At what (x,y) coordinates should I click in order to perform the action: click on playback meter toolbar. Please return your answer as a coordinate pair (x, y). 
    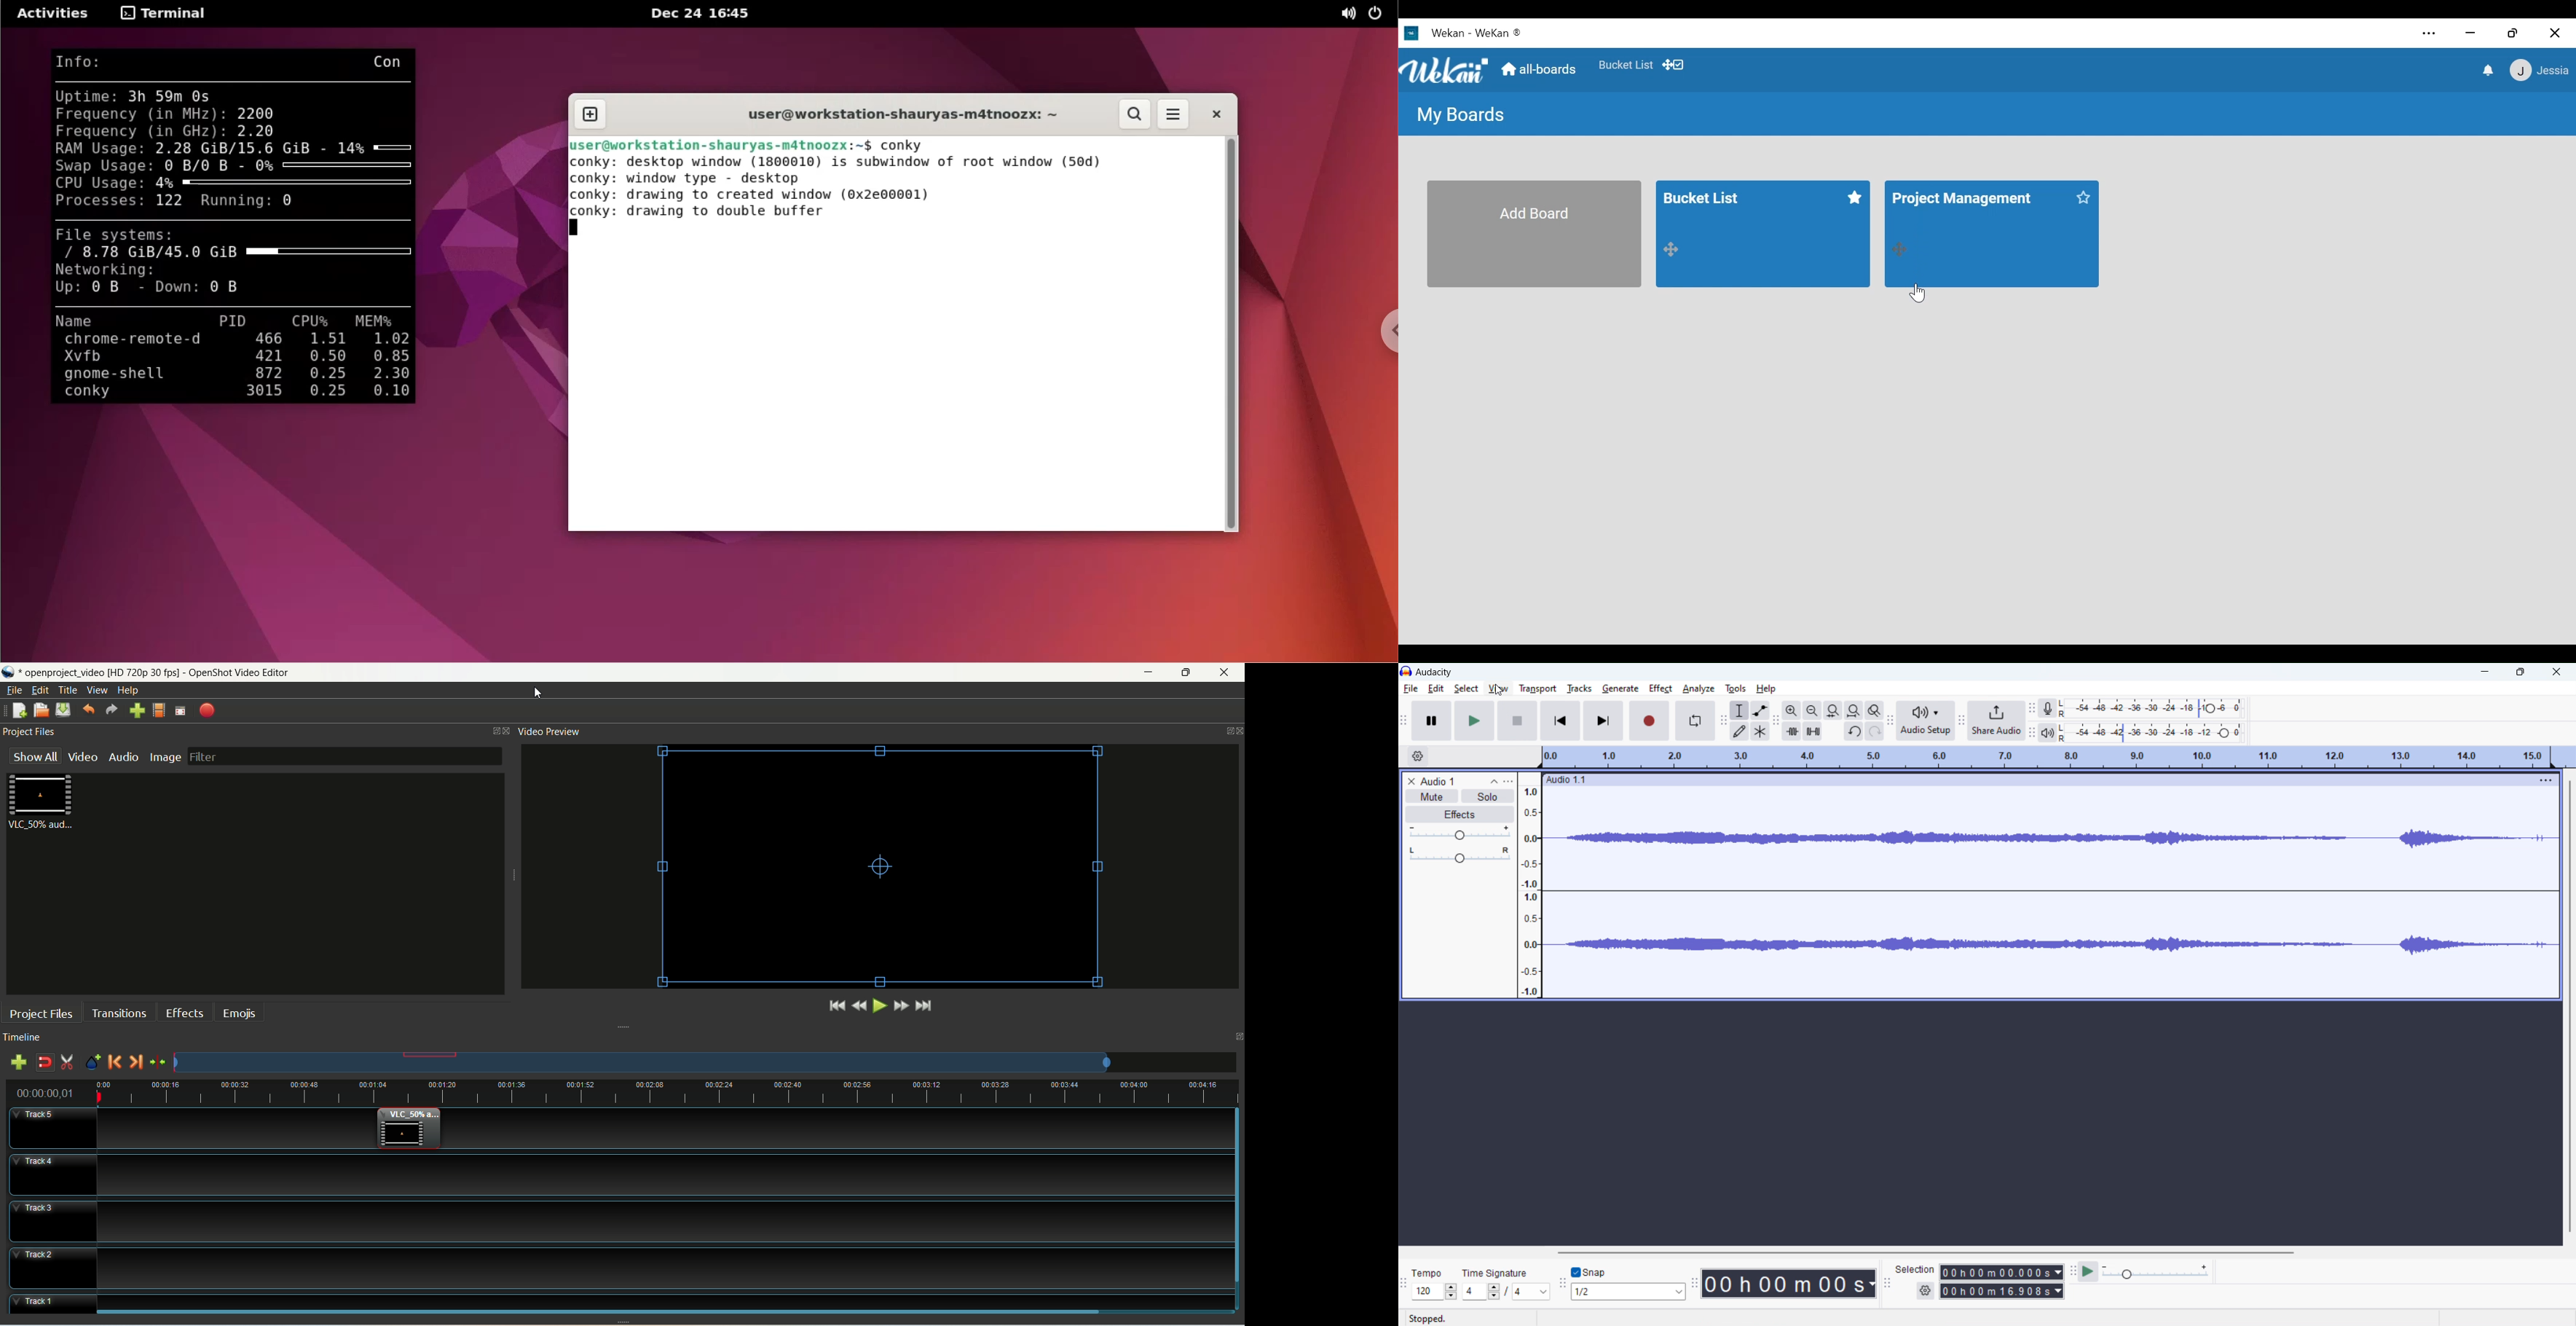
    Looking at the image, I should click on (2032, 733).